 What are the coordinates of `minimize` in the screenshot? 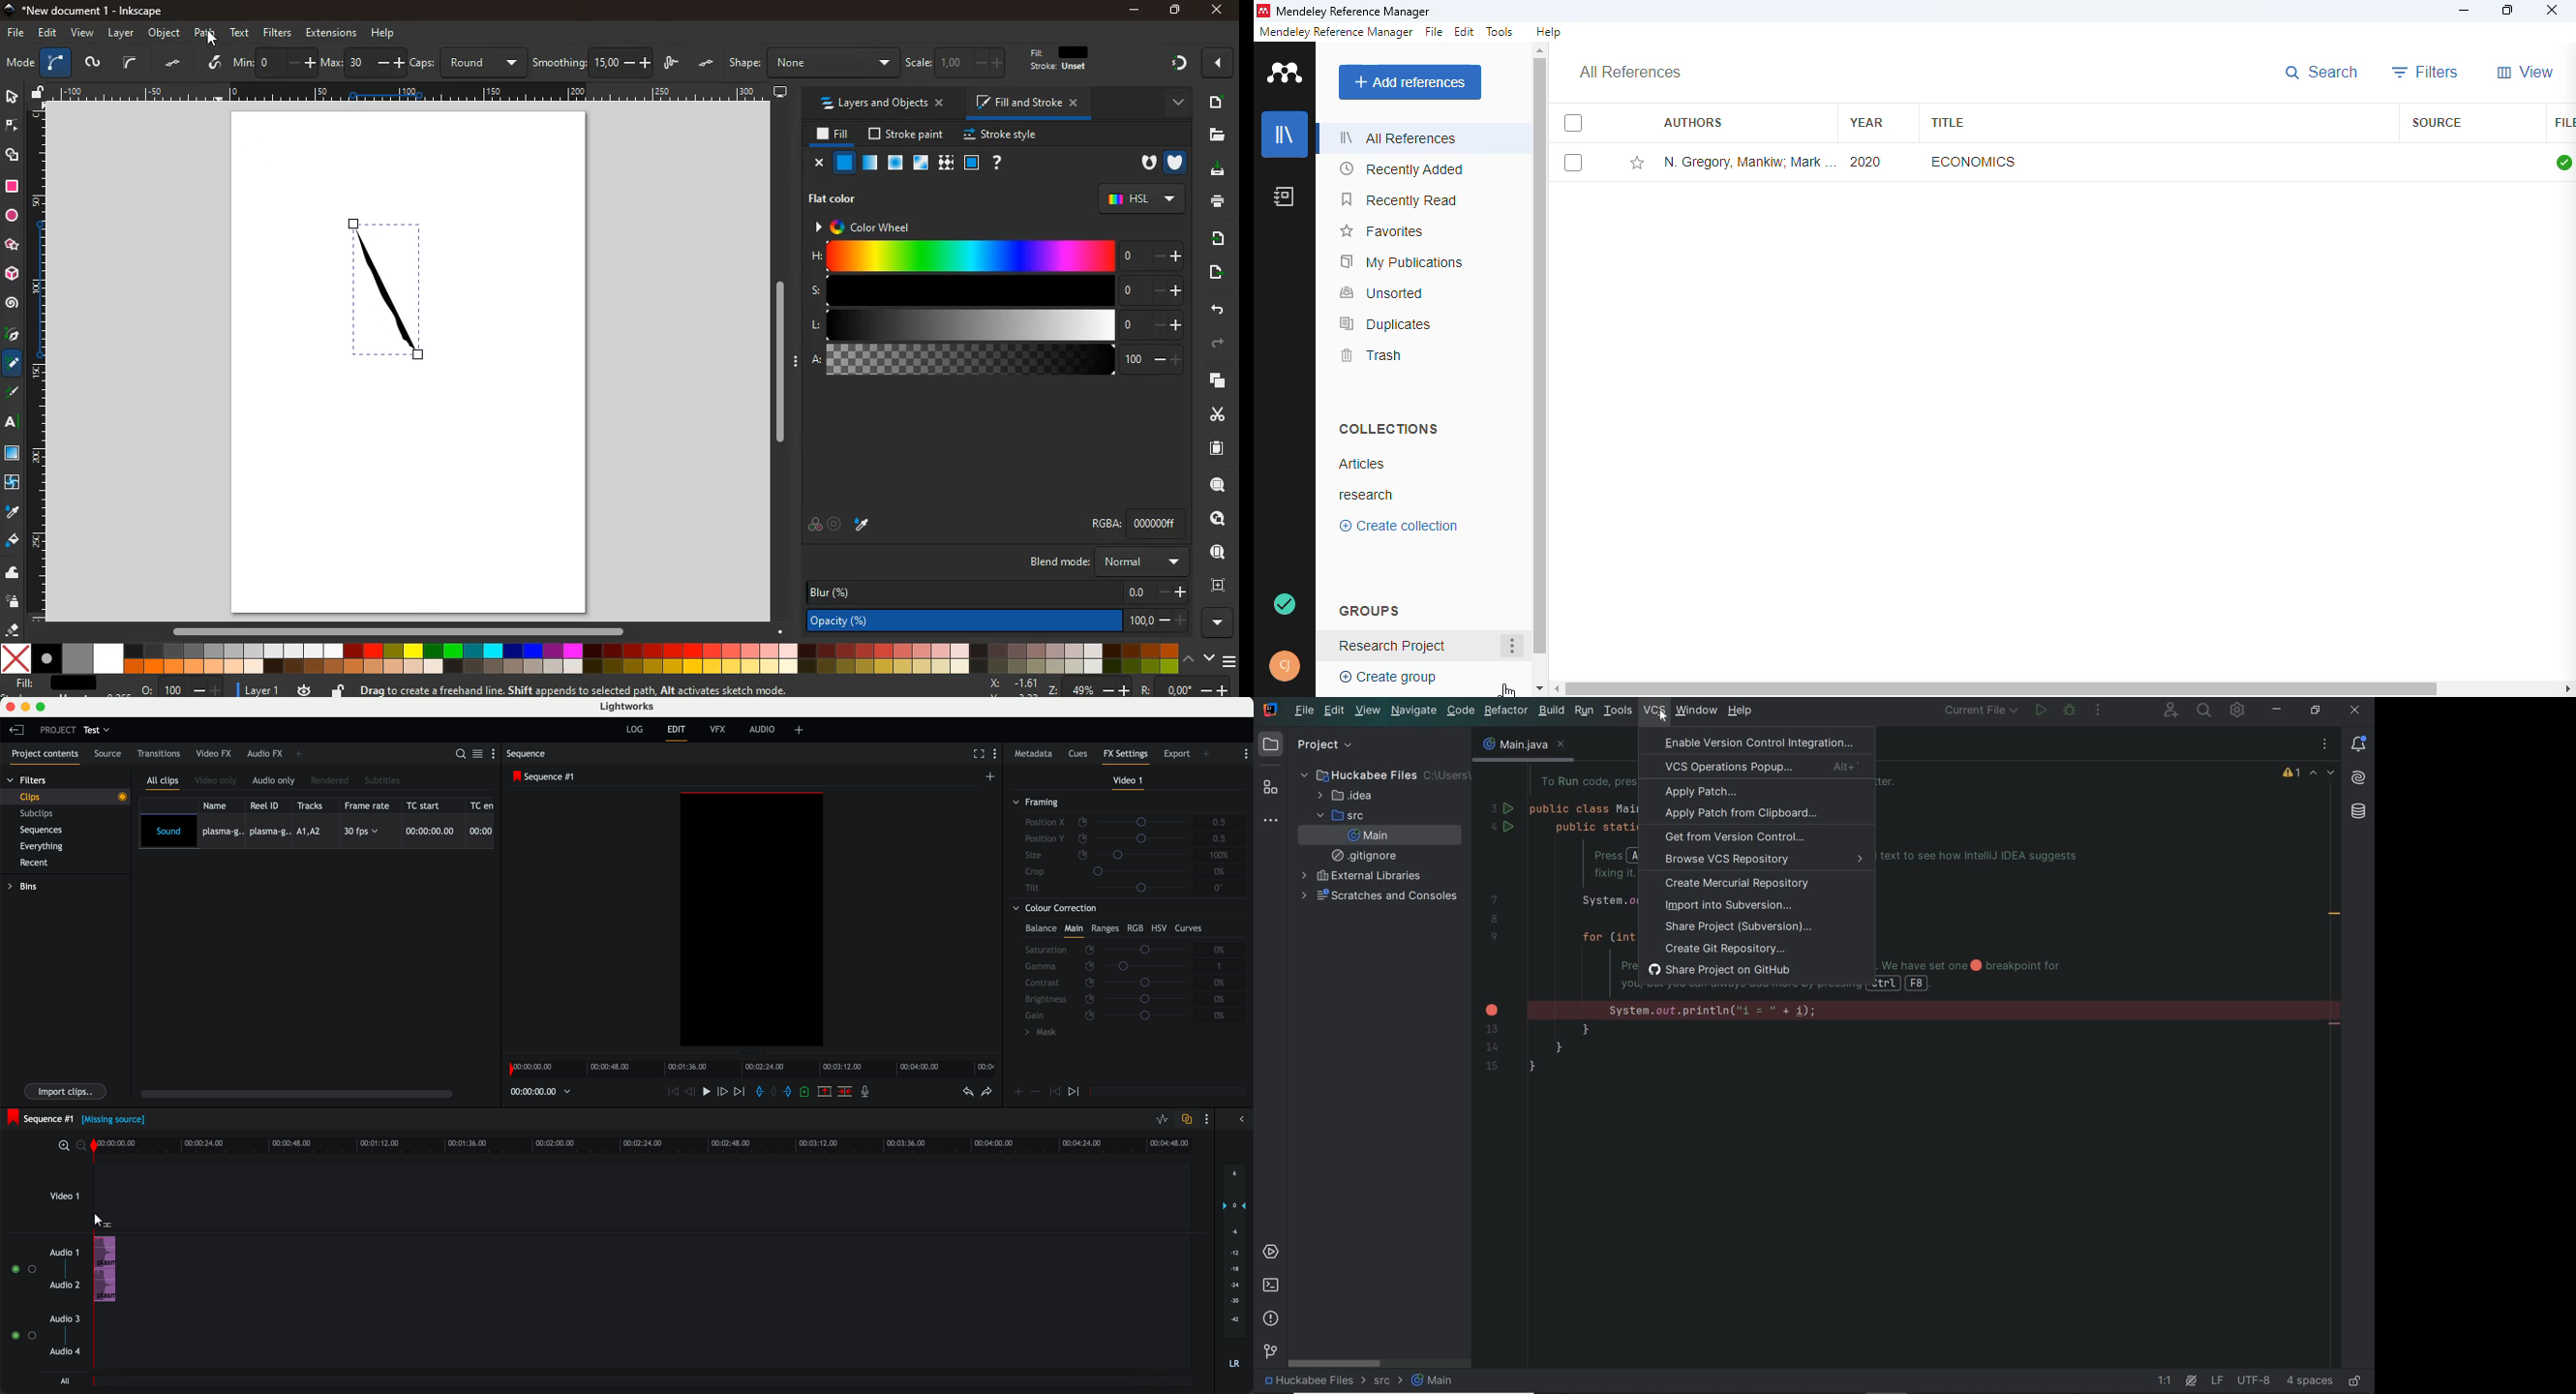 It's located at (25, 707).